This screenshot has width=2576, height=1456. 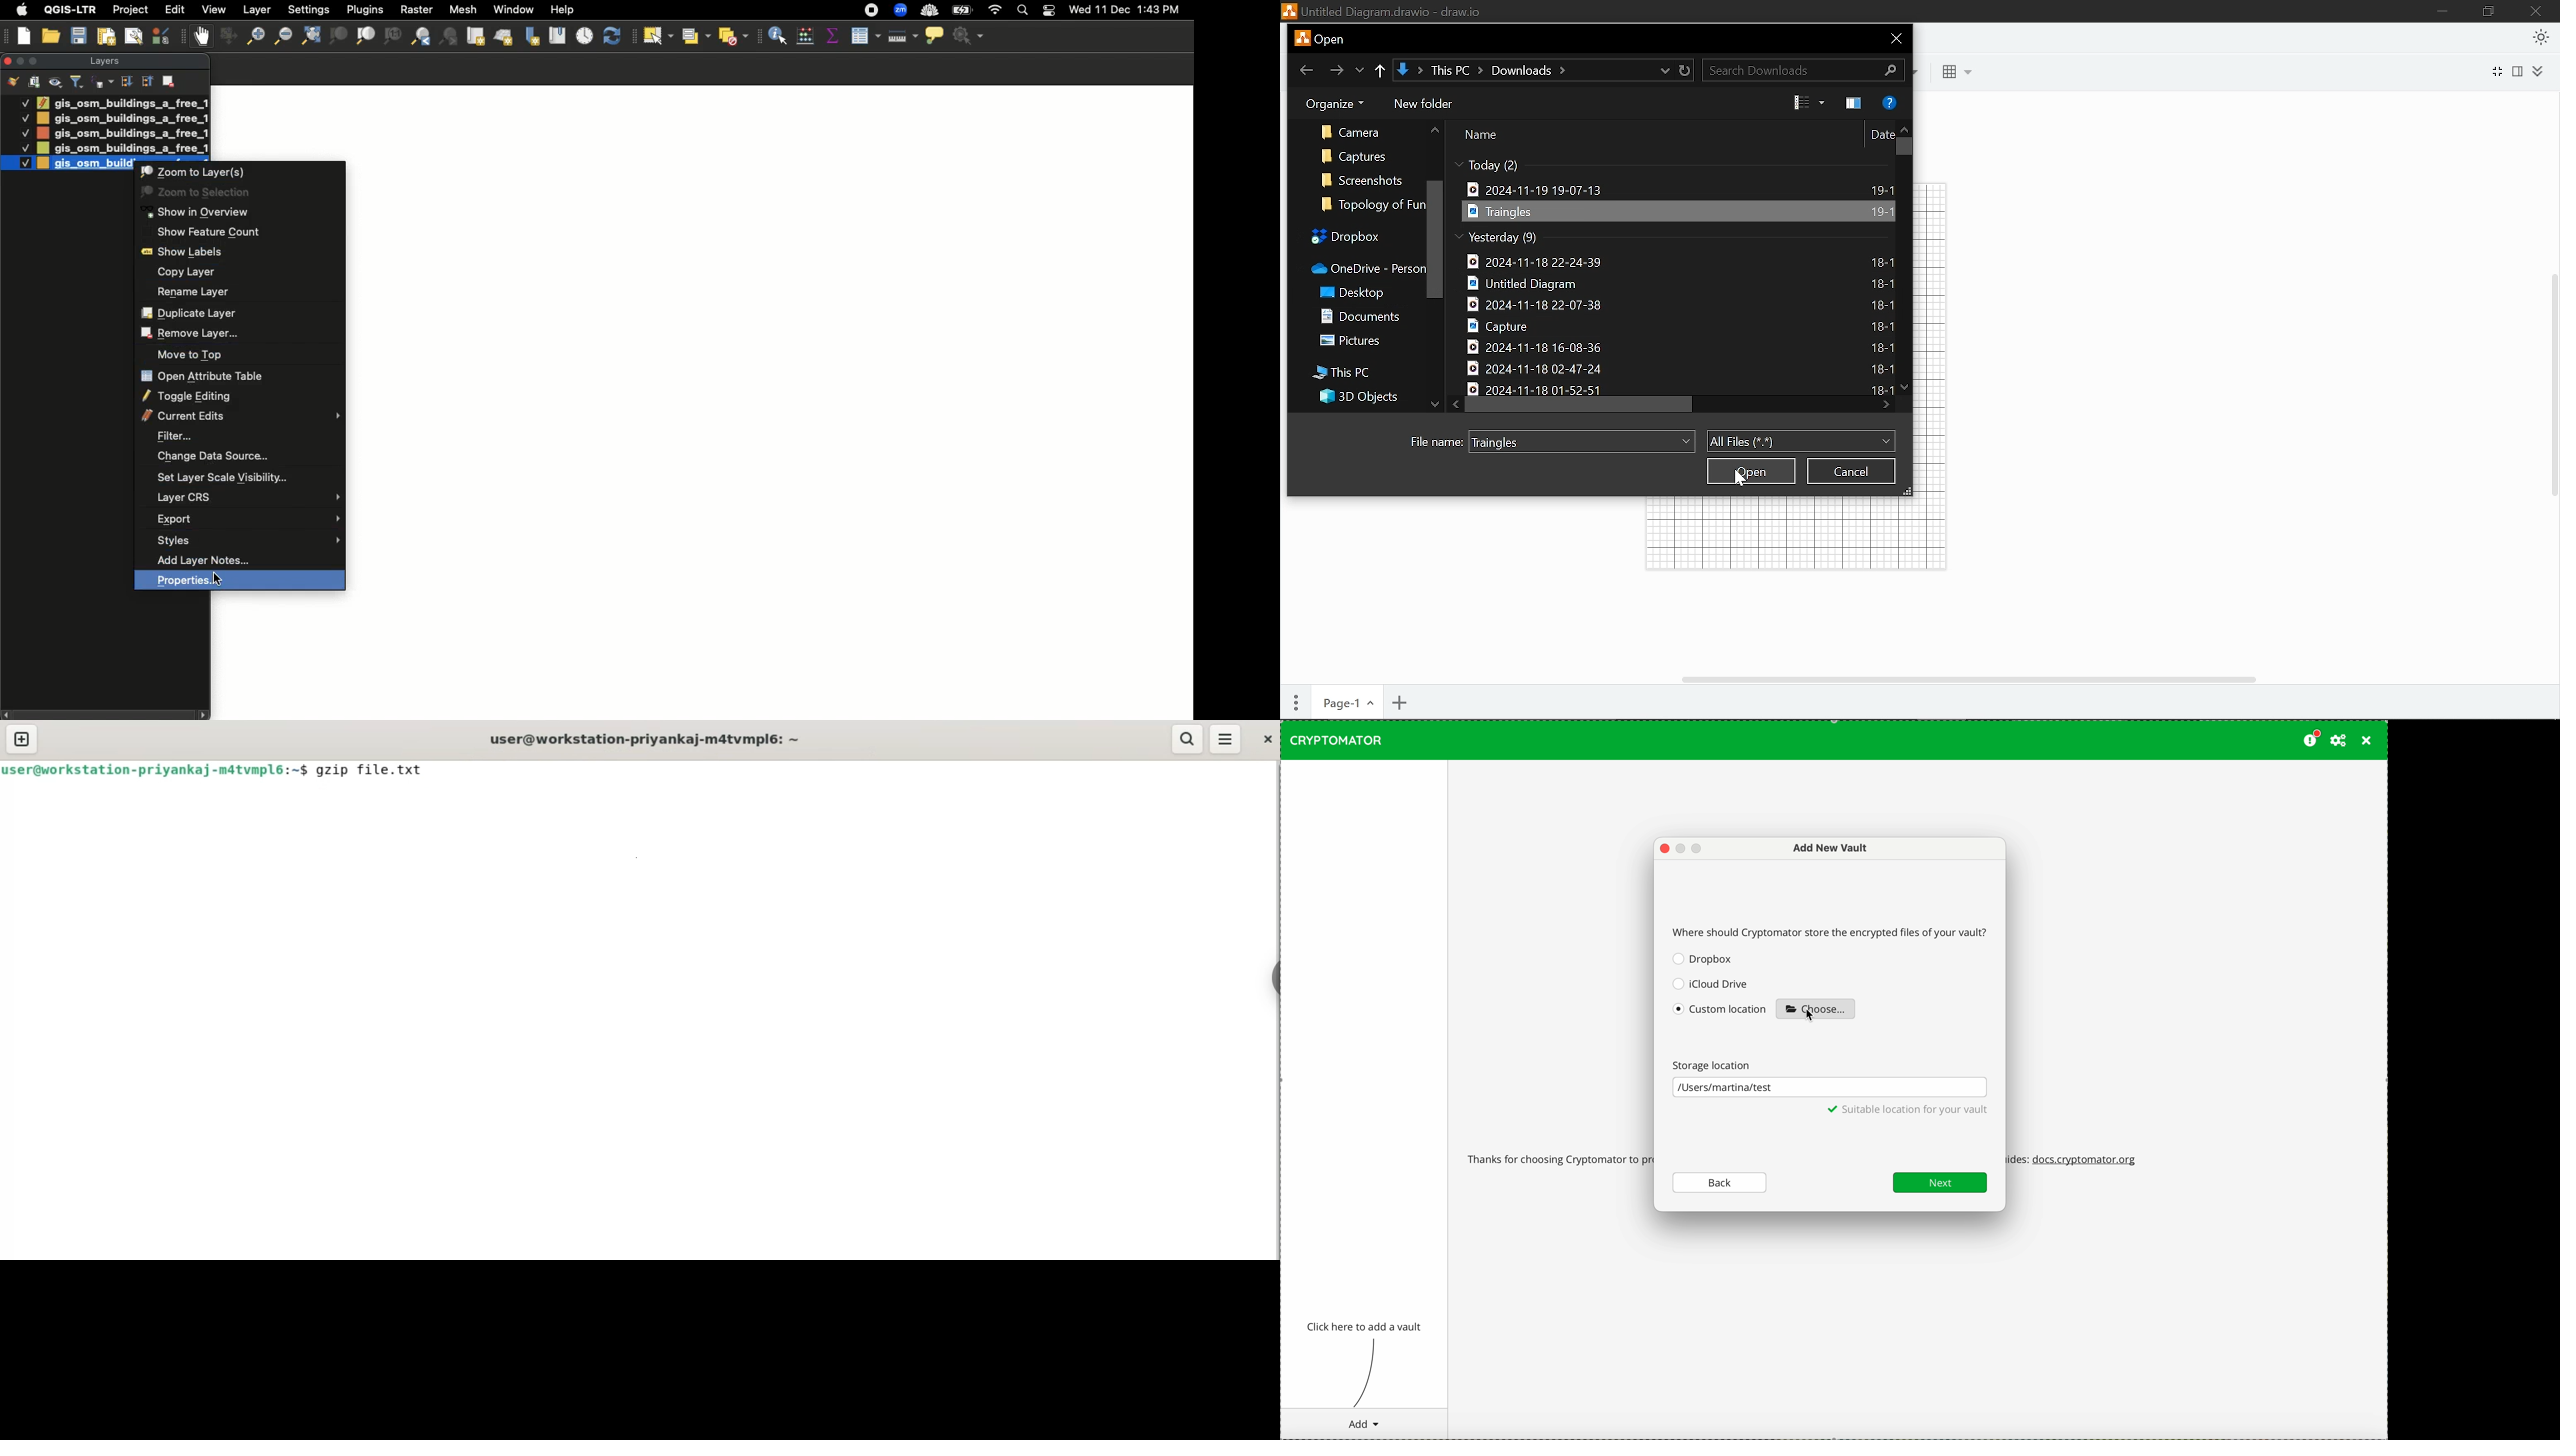 What do you see at coordinates (2441, 11) in the screenshot?
I see `Minimize` at bounding box center [2441, 11].